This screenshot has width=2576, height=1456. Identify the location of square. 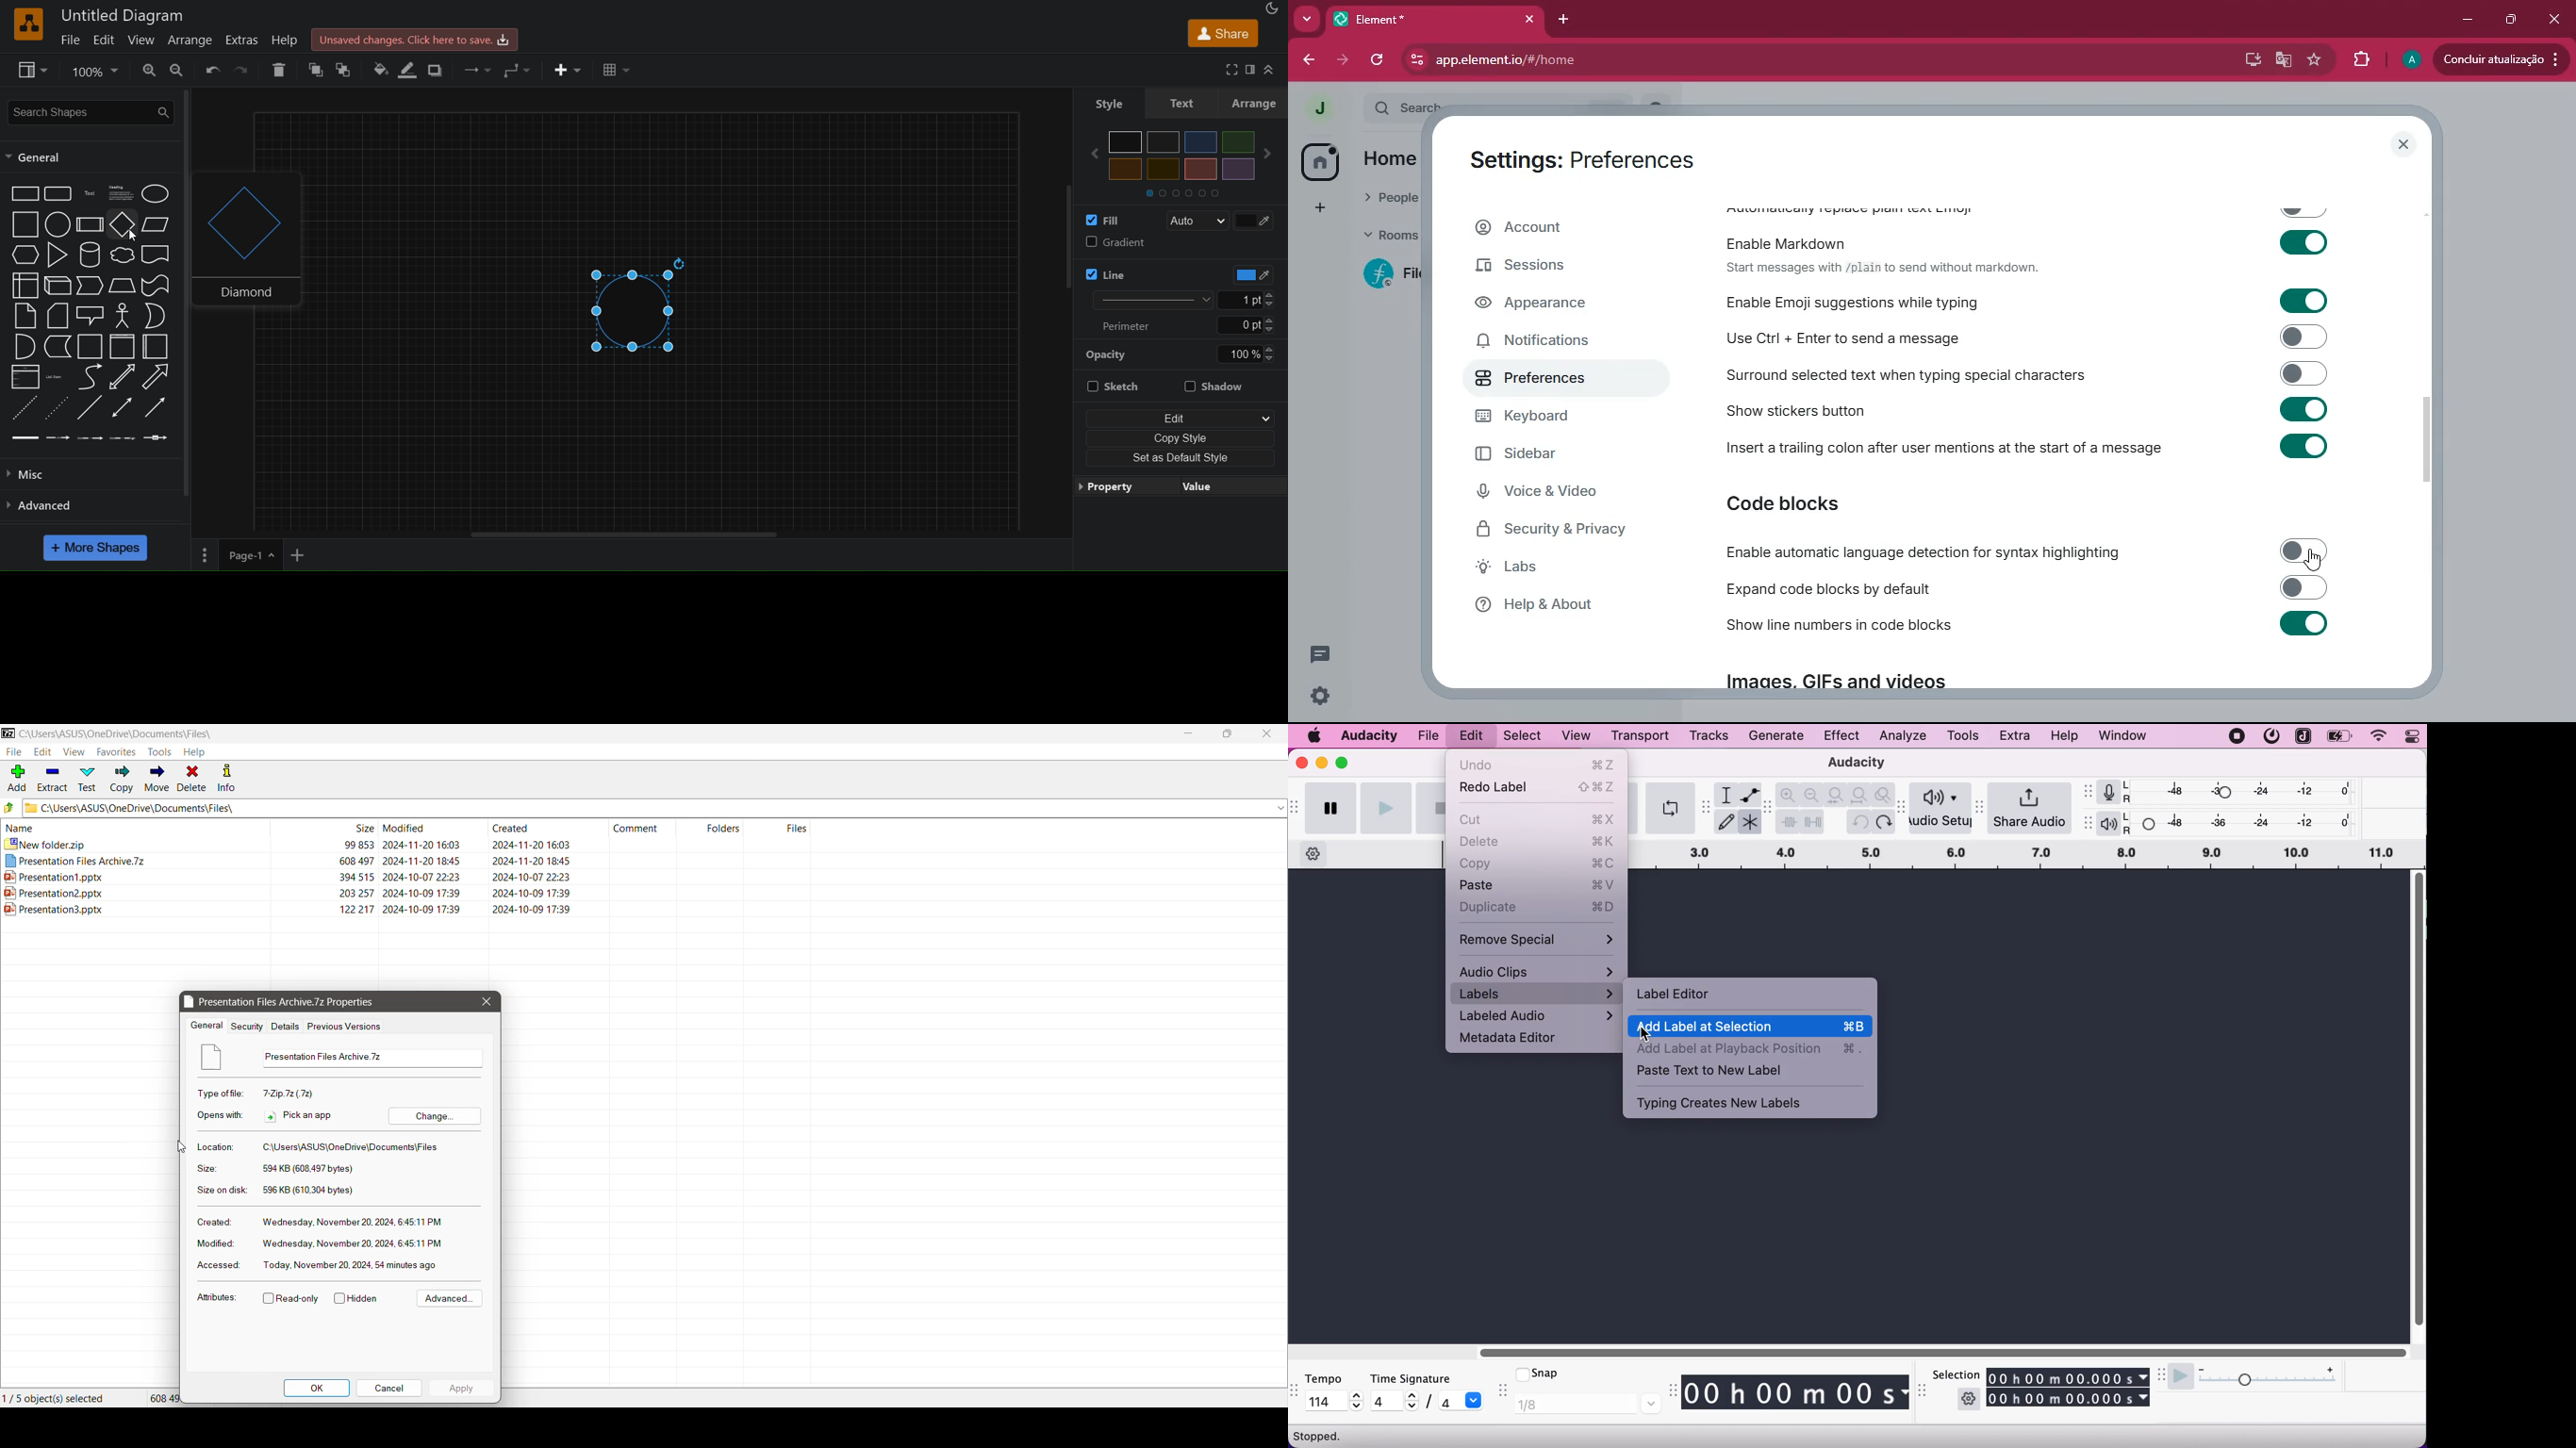
(25, 225).